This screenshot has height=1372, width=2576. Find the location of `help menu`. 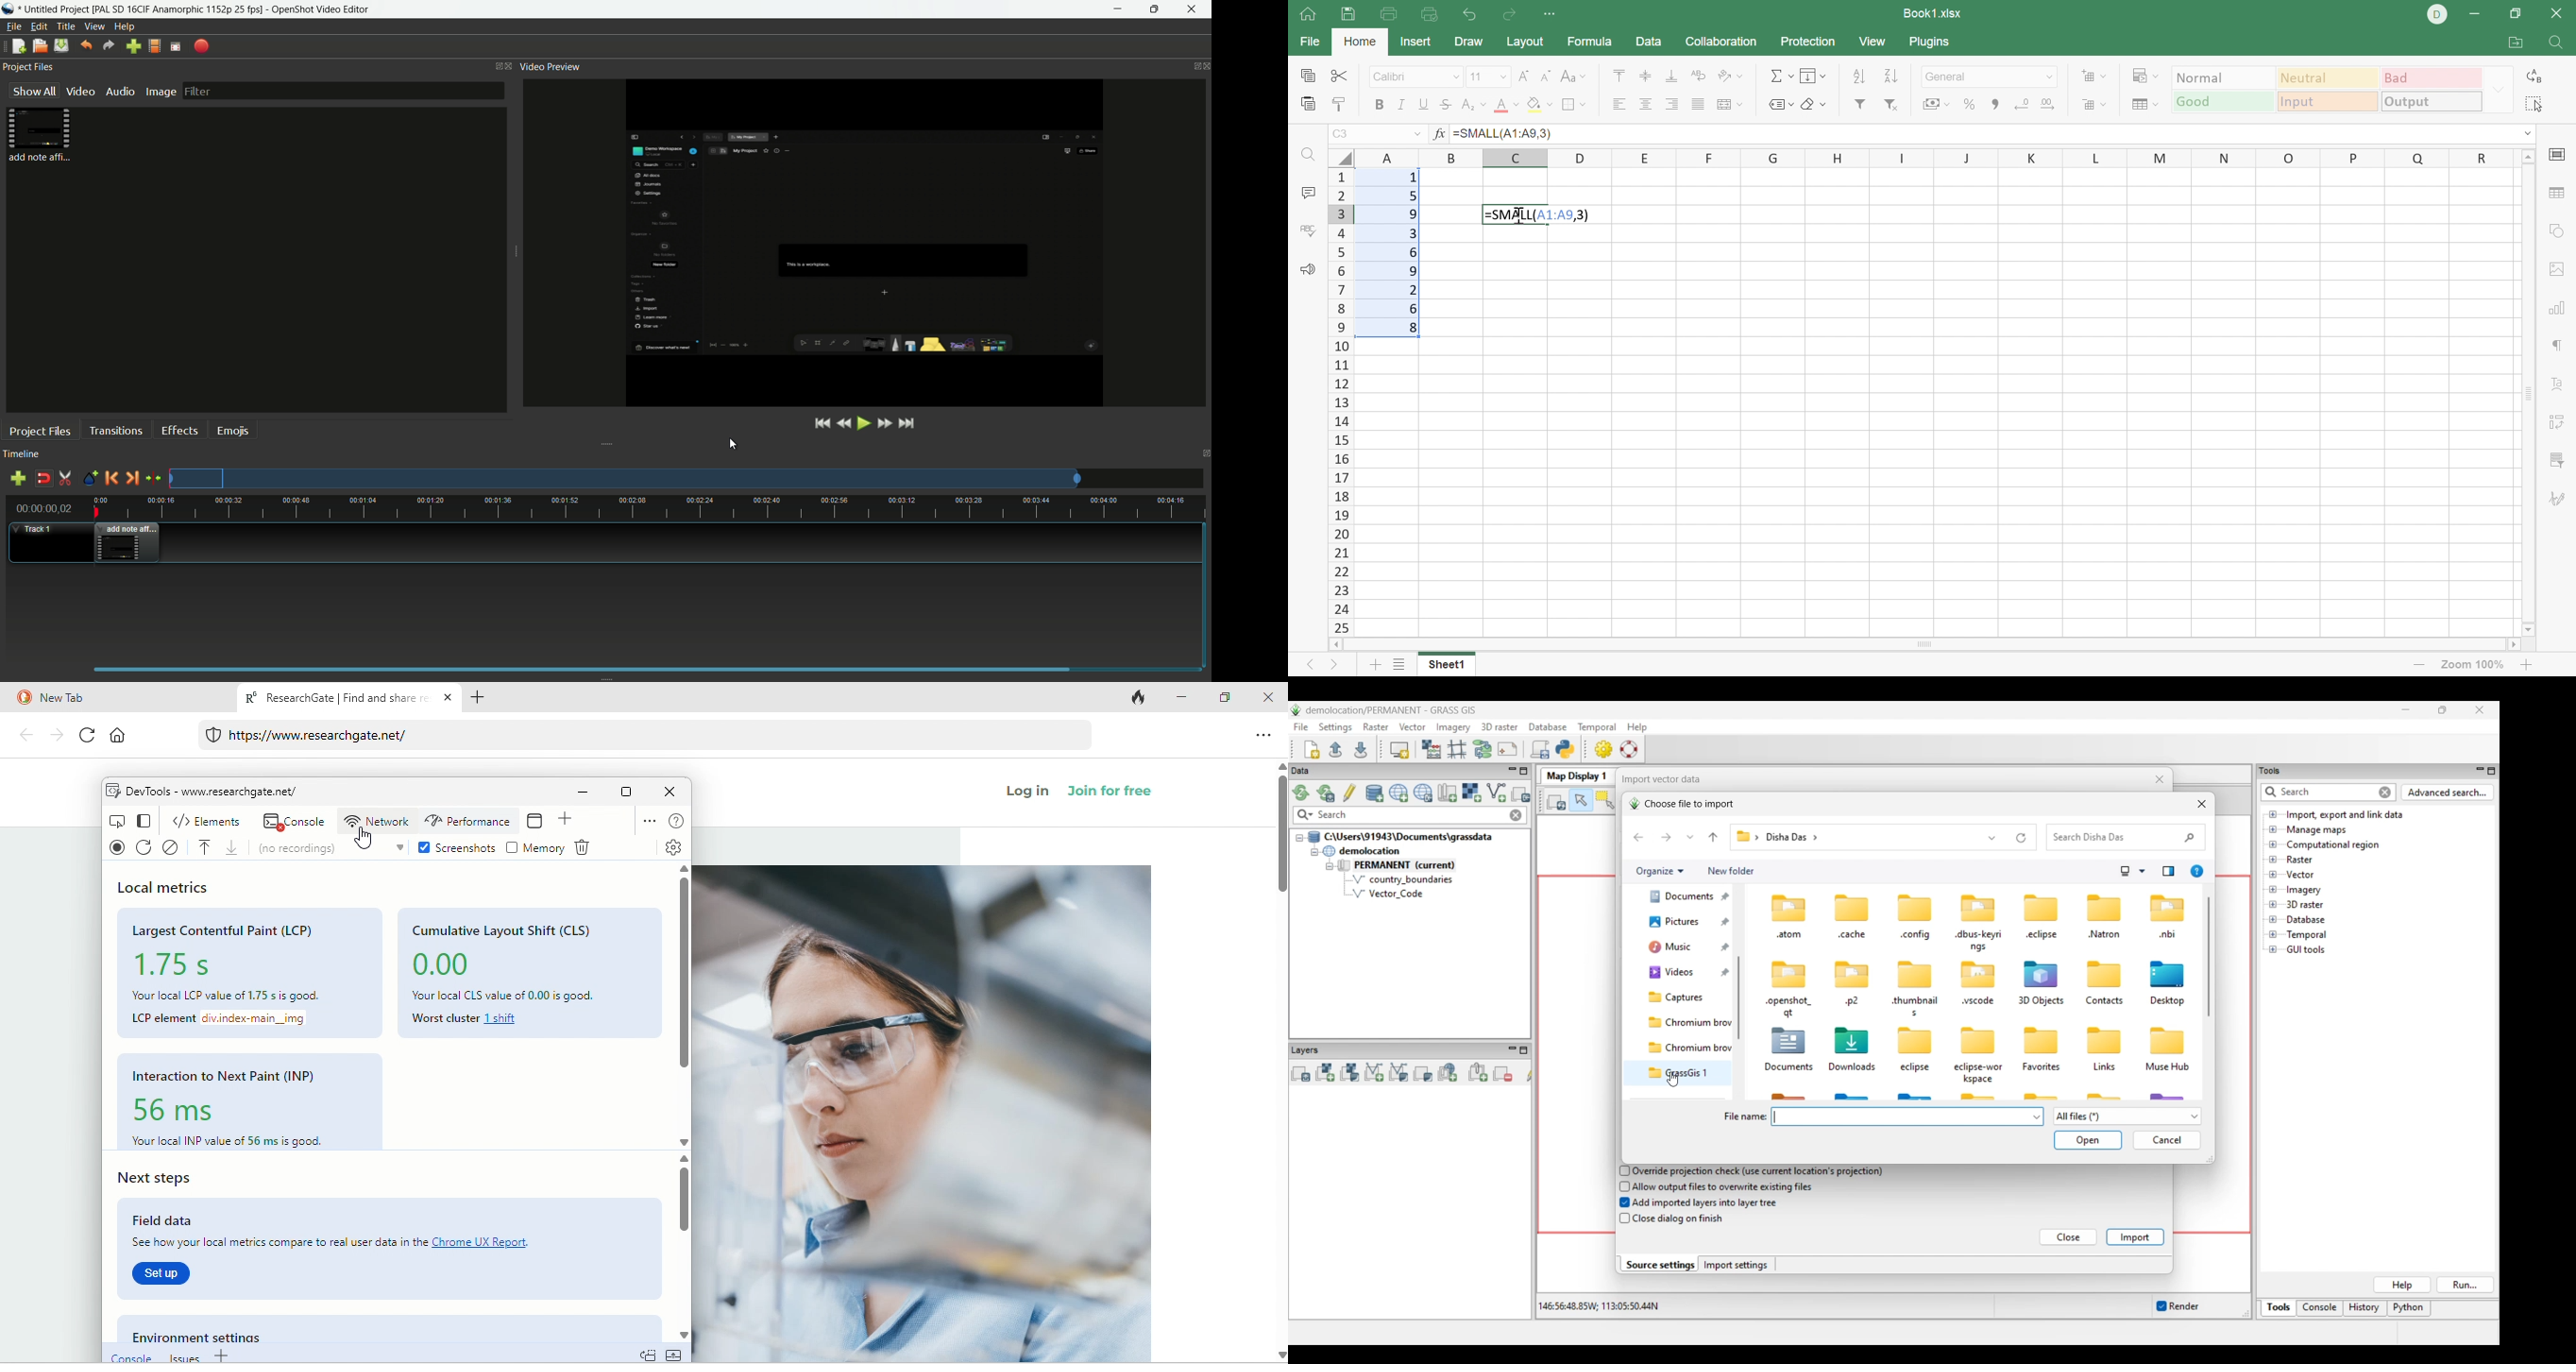

help menu is located at coordinates (126, 25).